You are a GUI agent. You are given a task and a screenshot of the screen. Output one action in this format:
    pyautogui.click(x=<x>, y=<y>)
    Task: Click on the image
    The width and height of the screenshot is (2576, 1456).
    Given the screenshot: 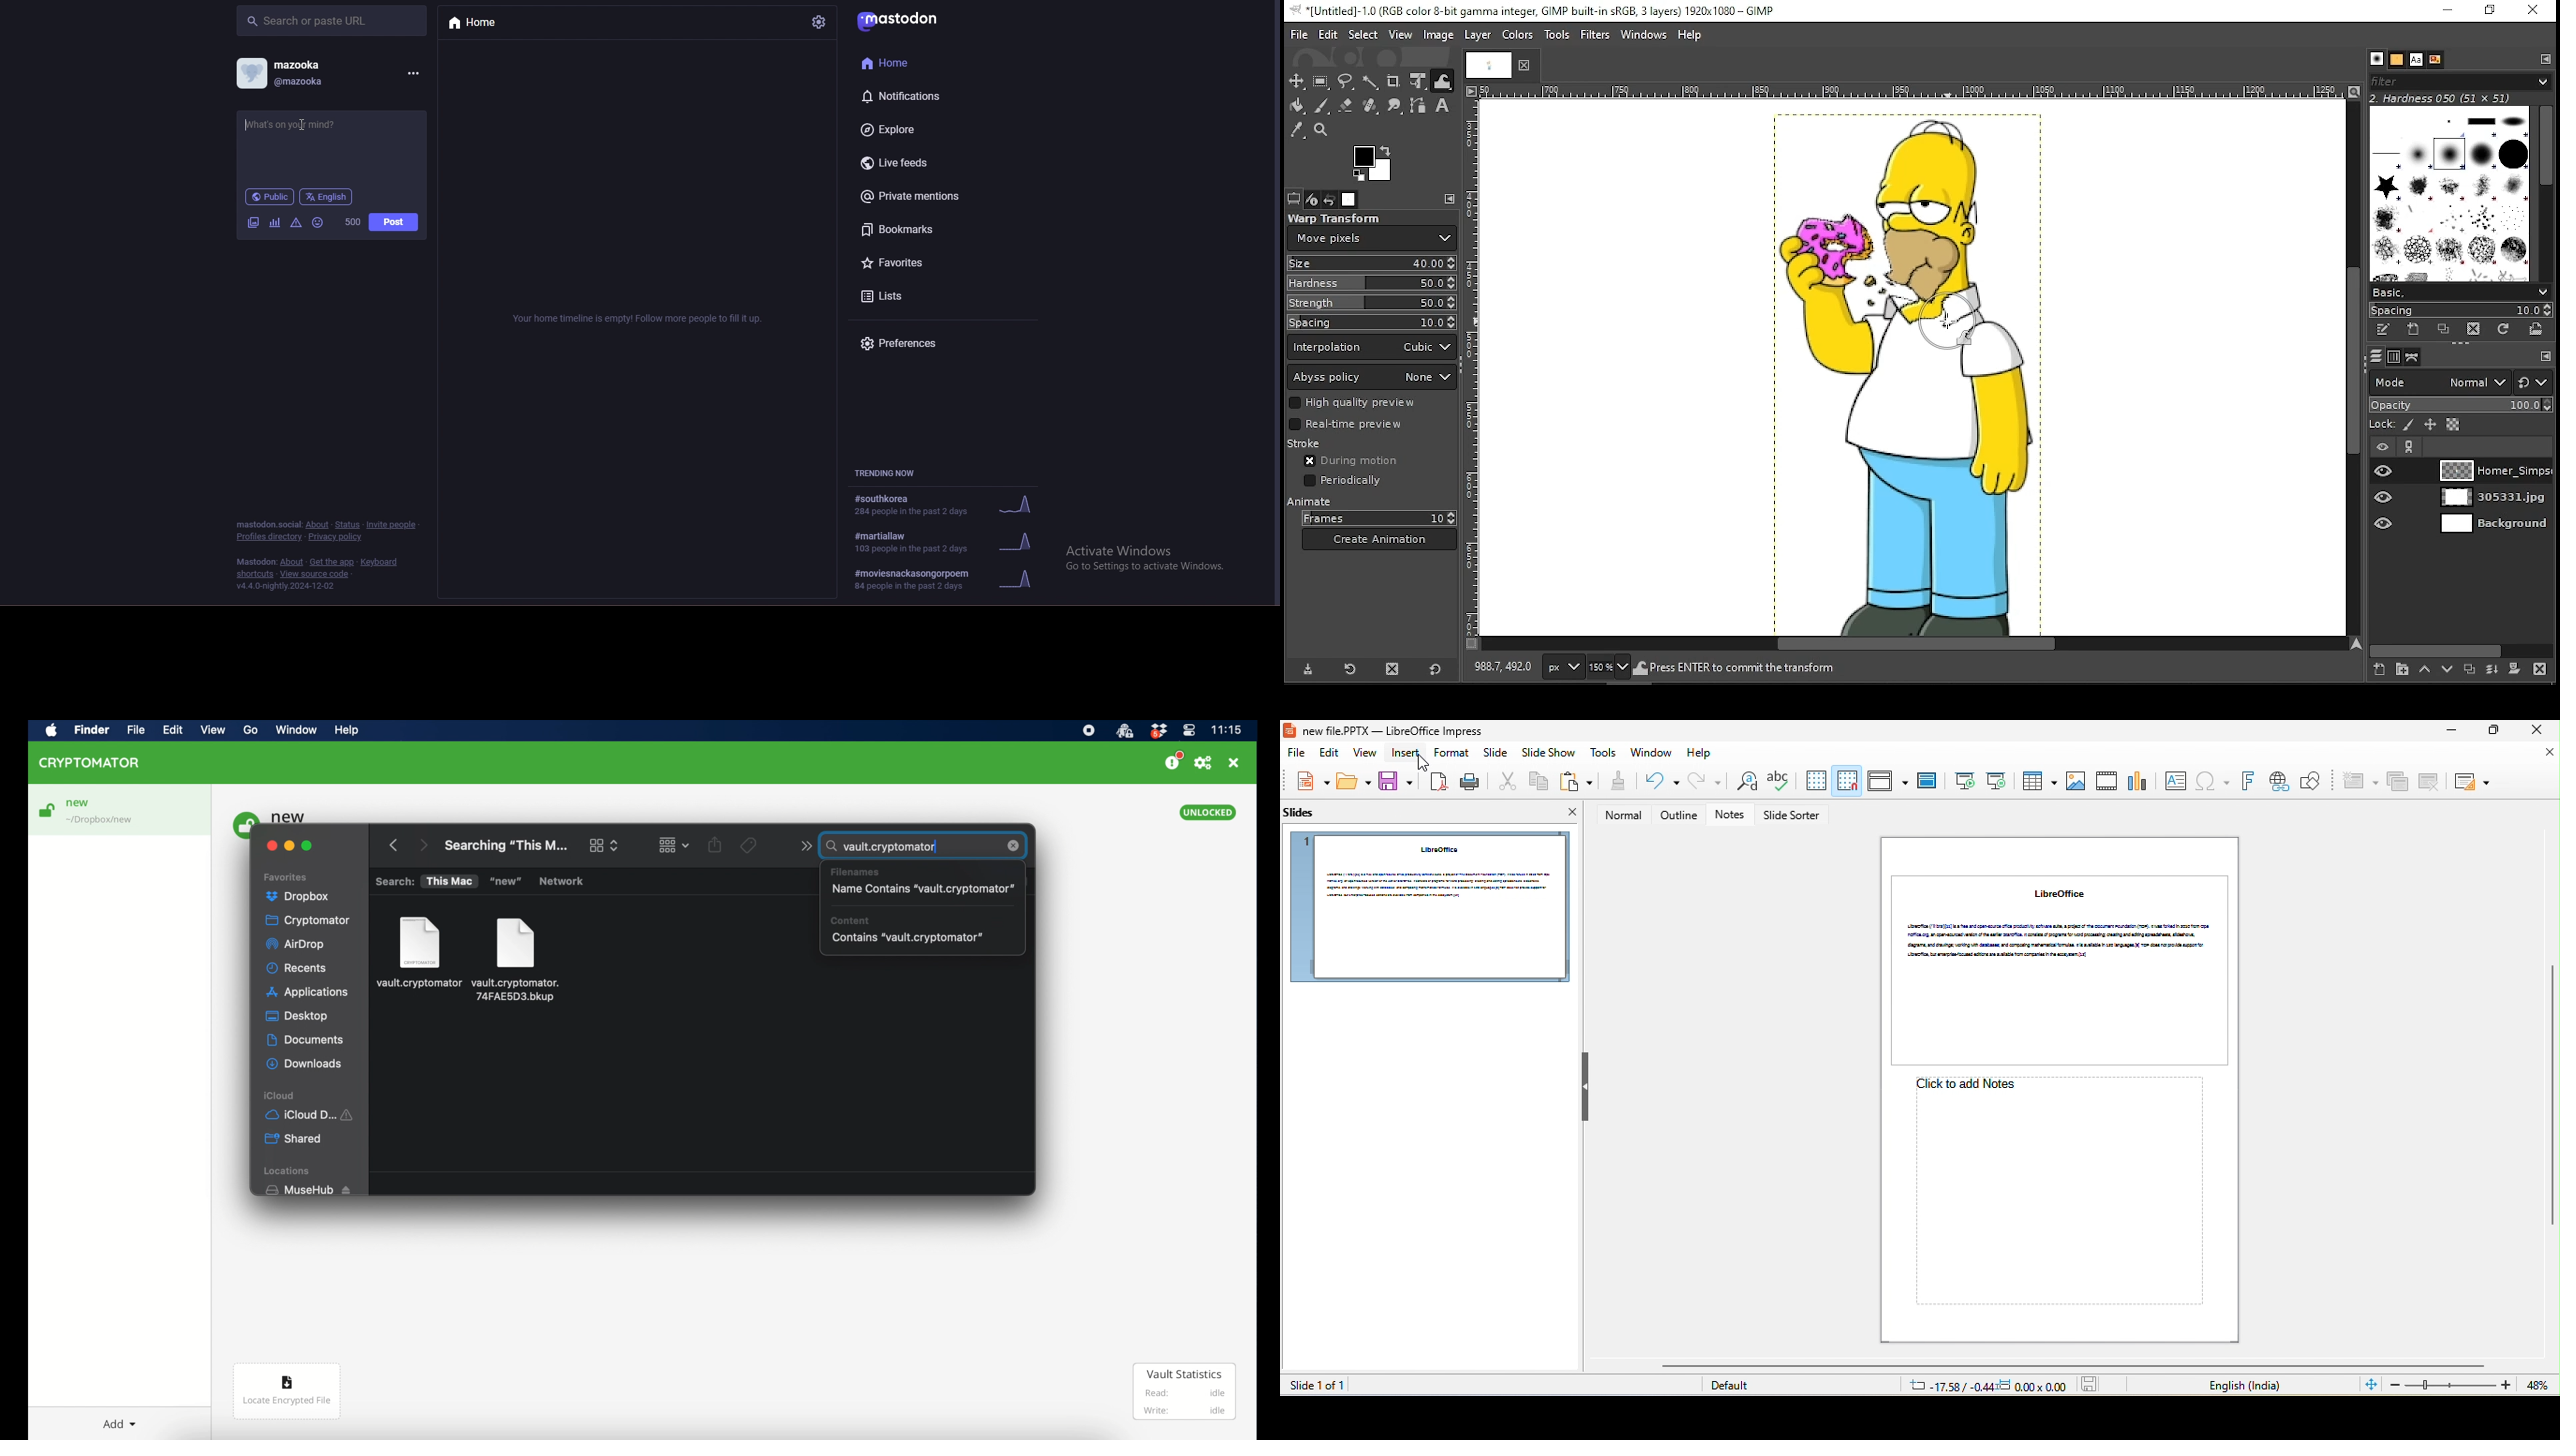 What is the action you would take?
    pyautogui.click(x=2076, y=782)
    